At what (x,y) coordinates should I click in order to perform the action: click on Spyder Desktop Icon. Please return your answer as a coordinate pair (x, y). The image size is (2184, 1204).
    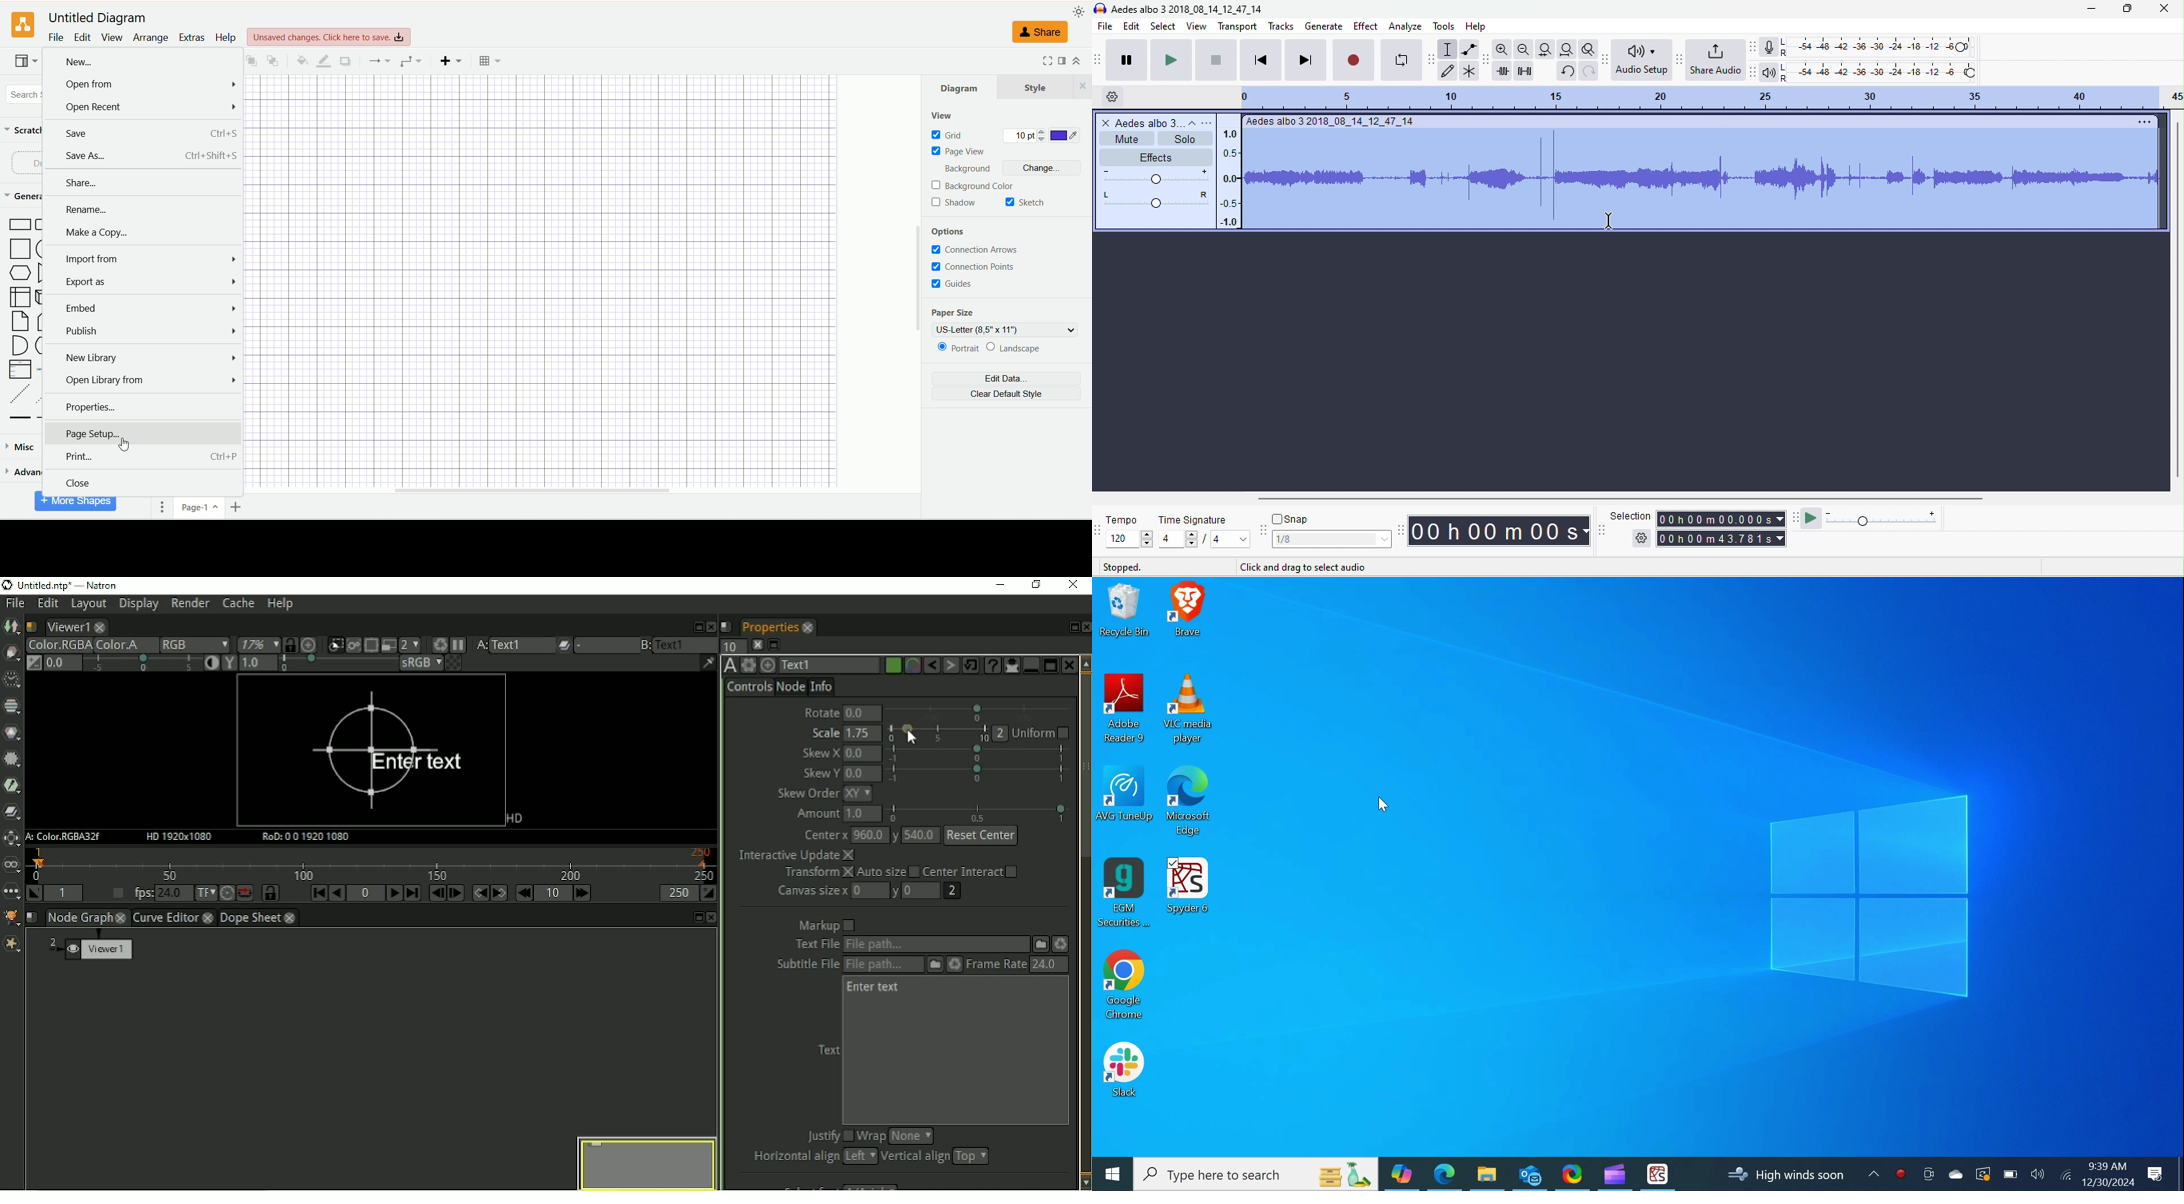
    Looking at the image, I should click on (1188, 887).